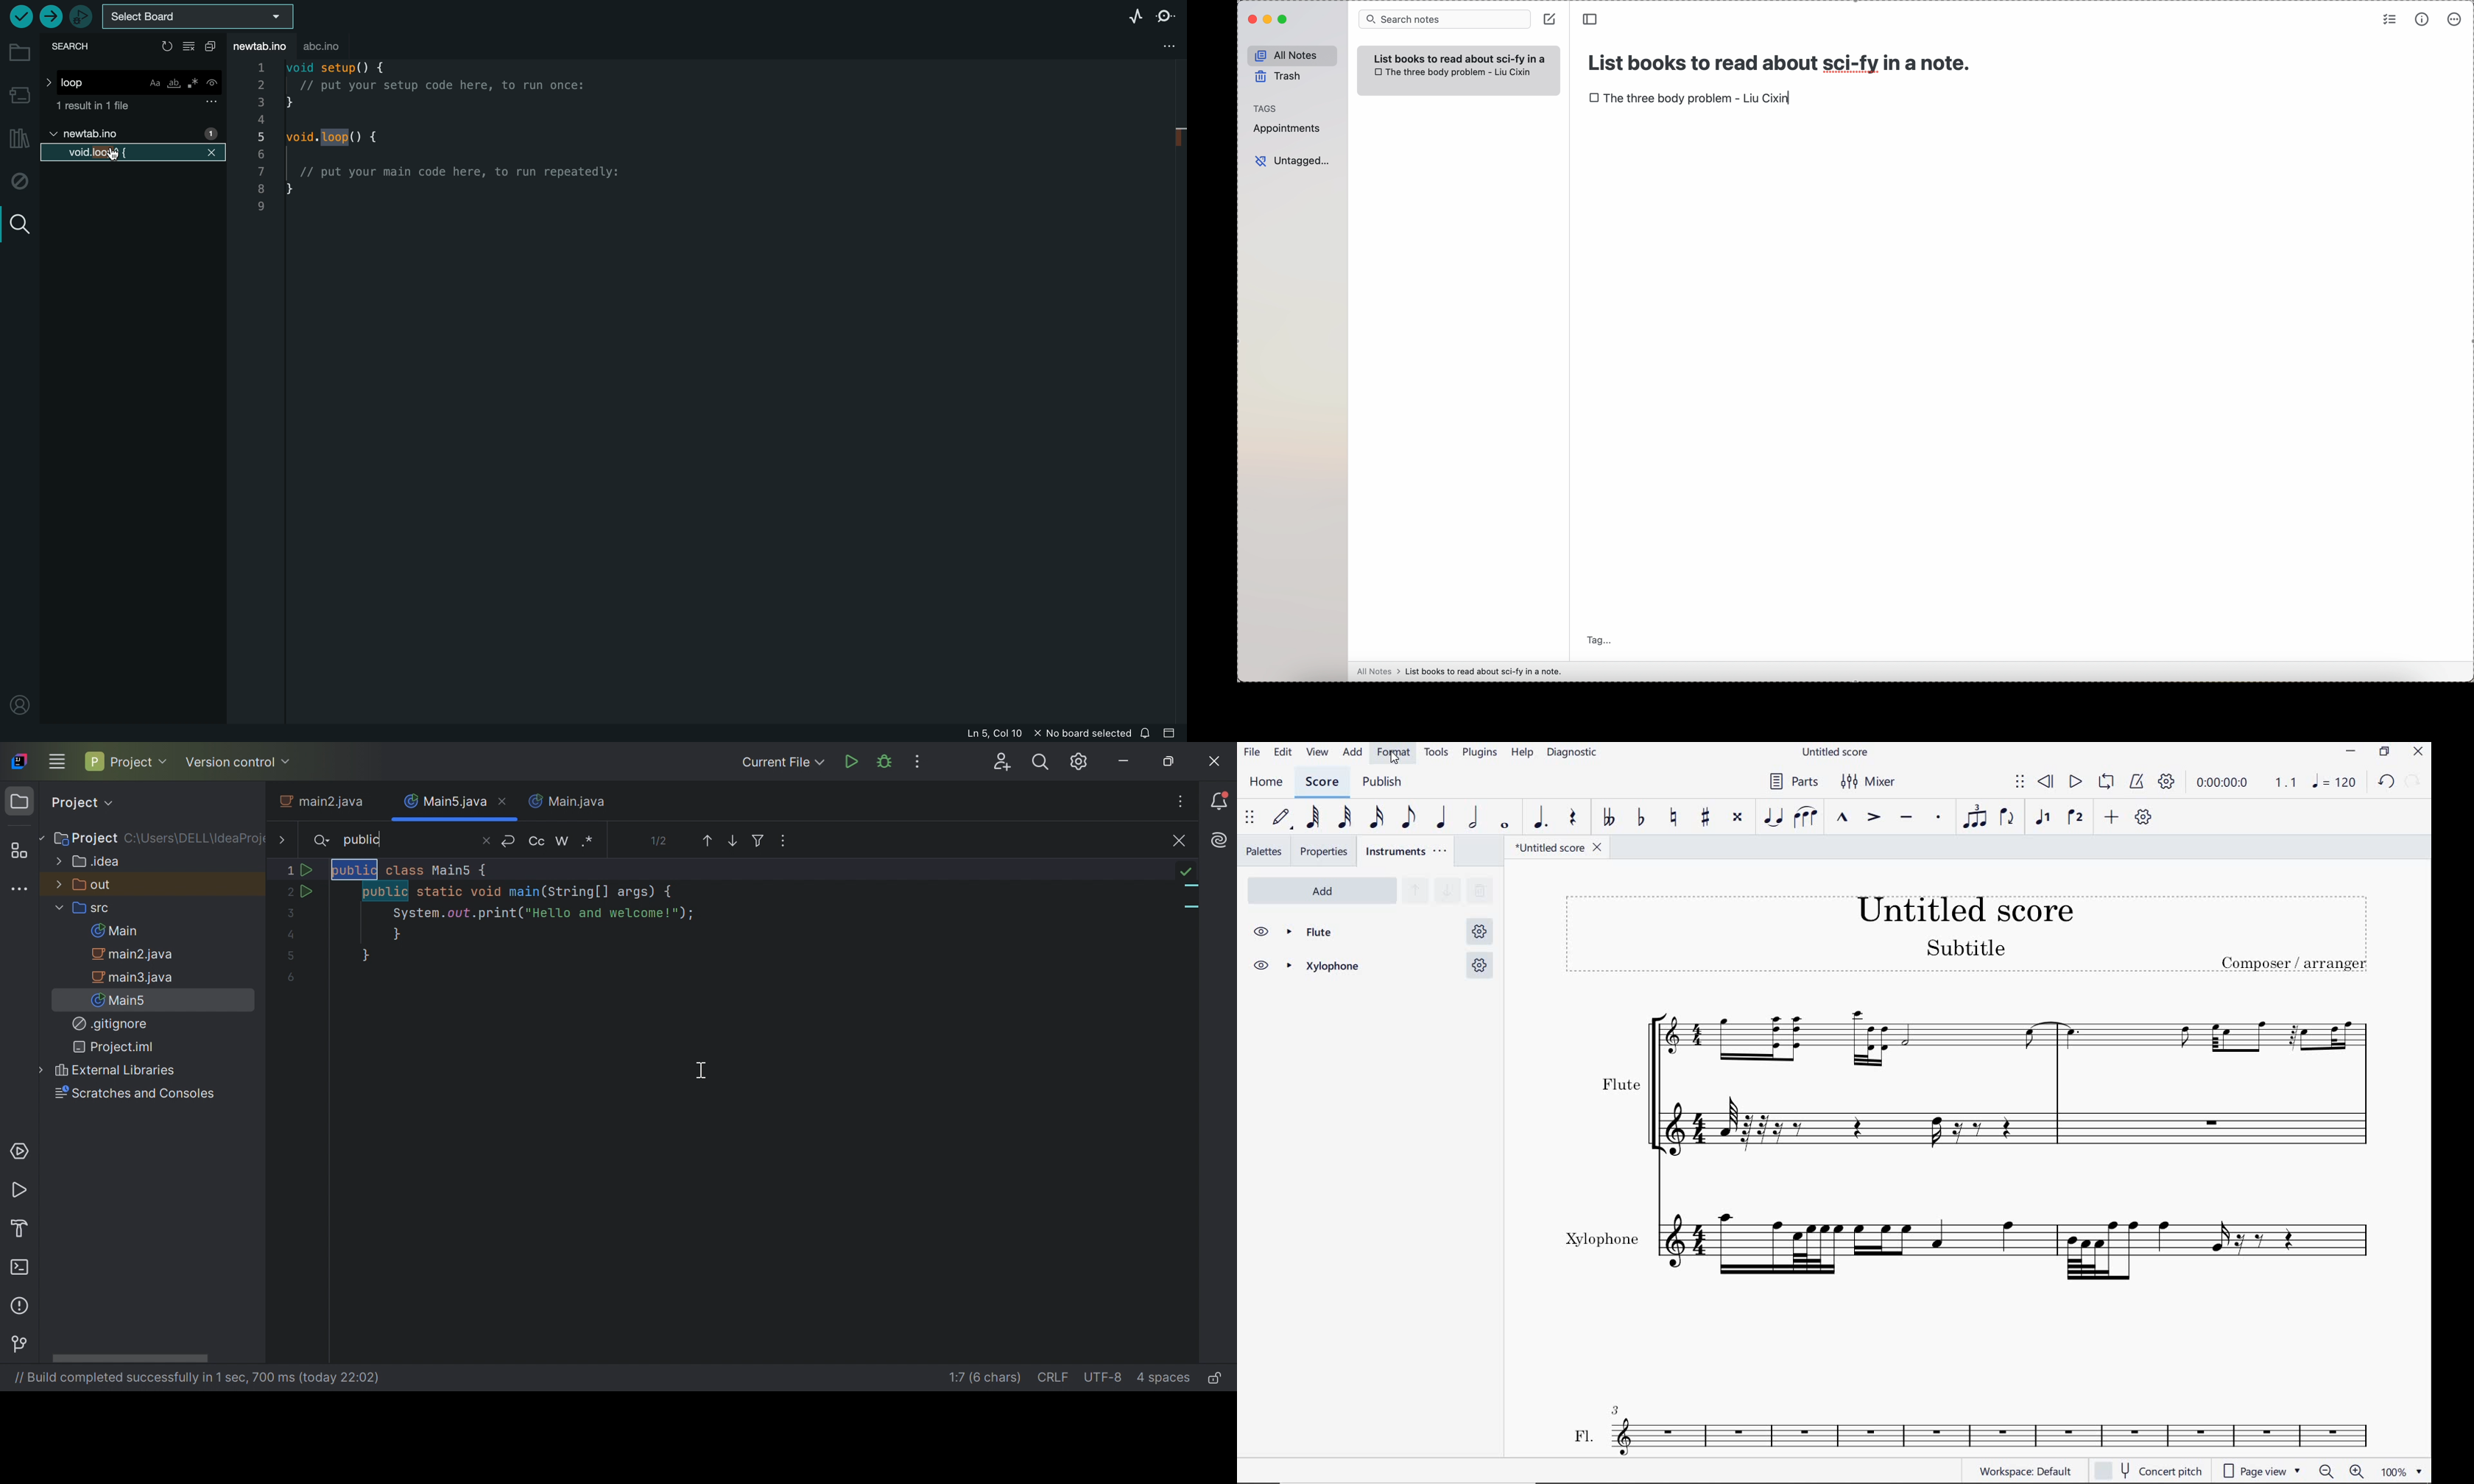  What do you see at coordinates (1472, 818) in the screenshot?
I see `HALF NOTE` at bounding box center [1472, 818].